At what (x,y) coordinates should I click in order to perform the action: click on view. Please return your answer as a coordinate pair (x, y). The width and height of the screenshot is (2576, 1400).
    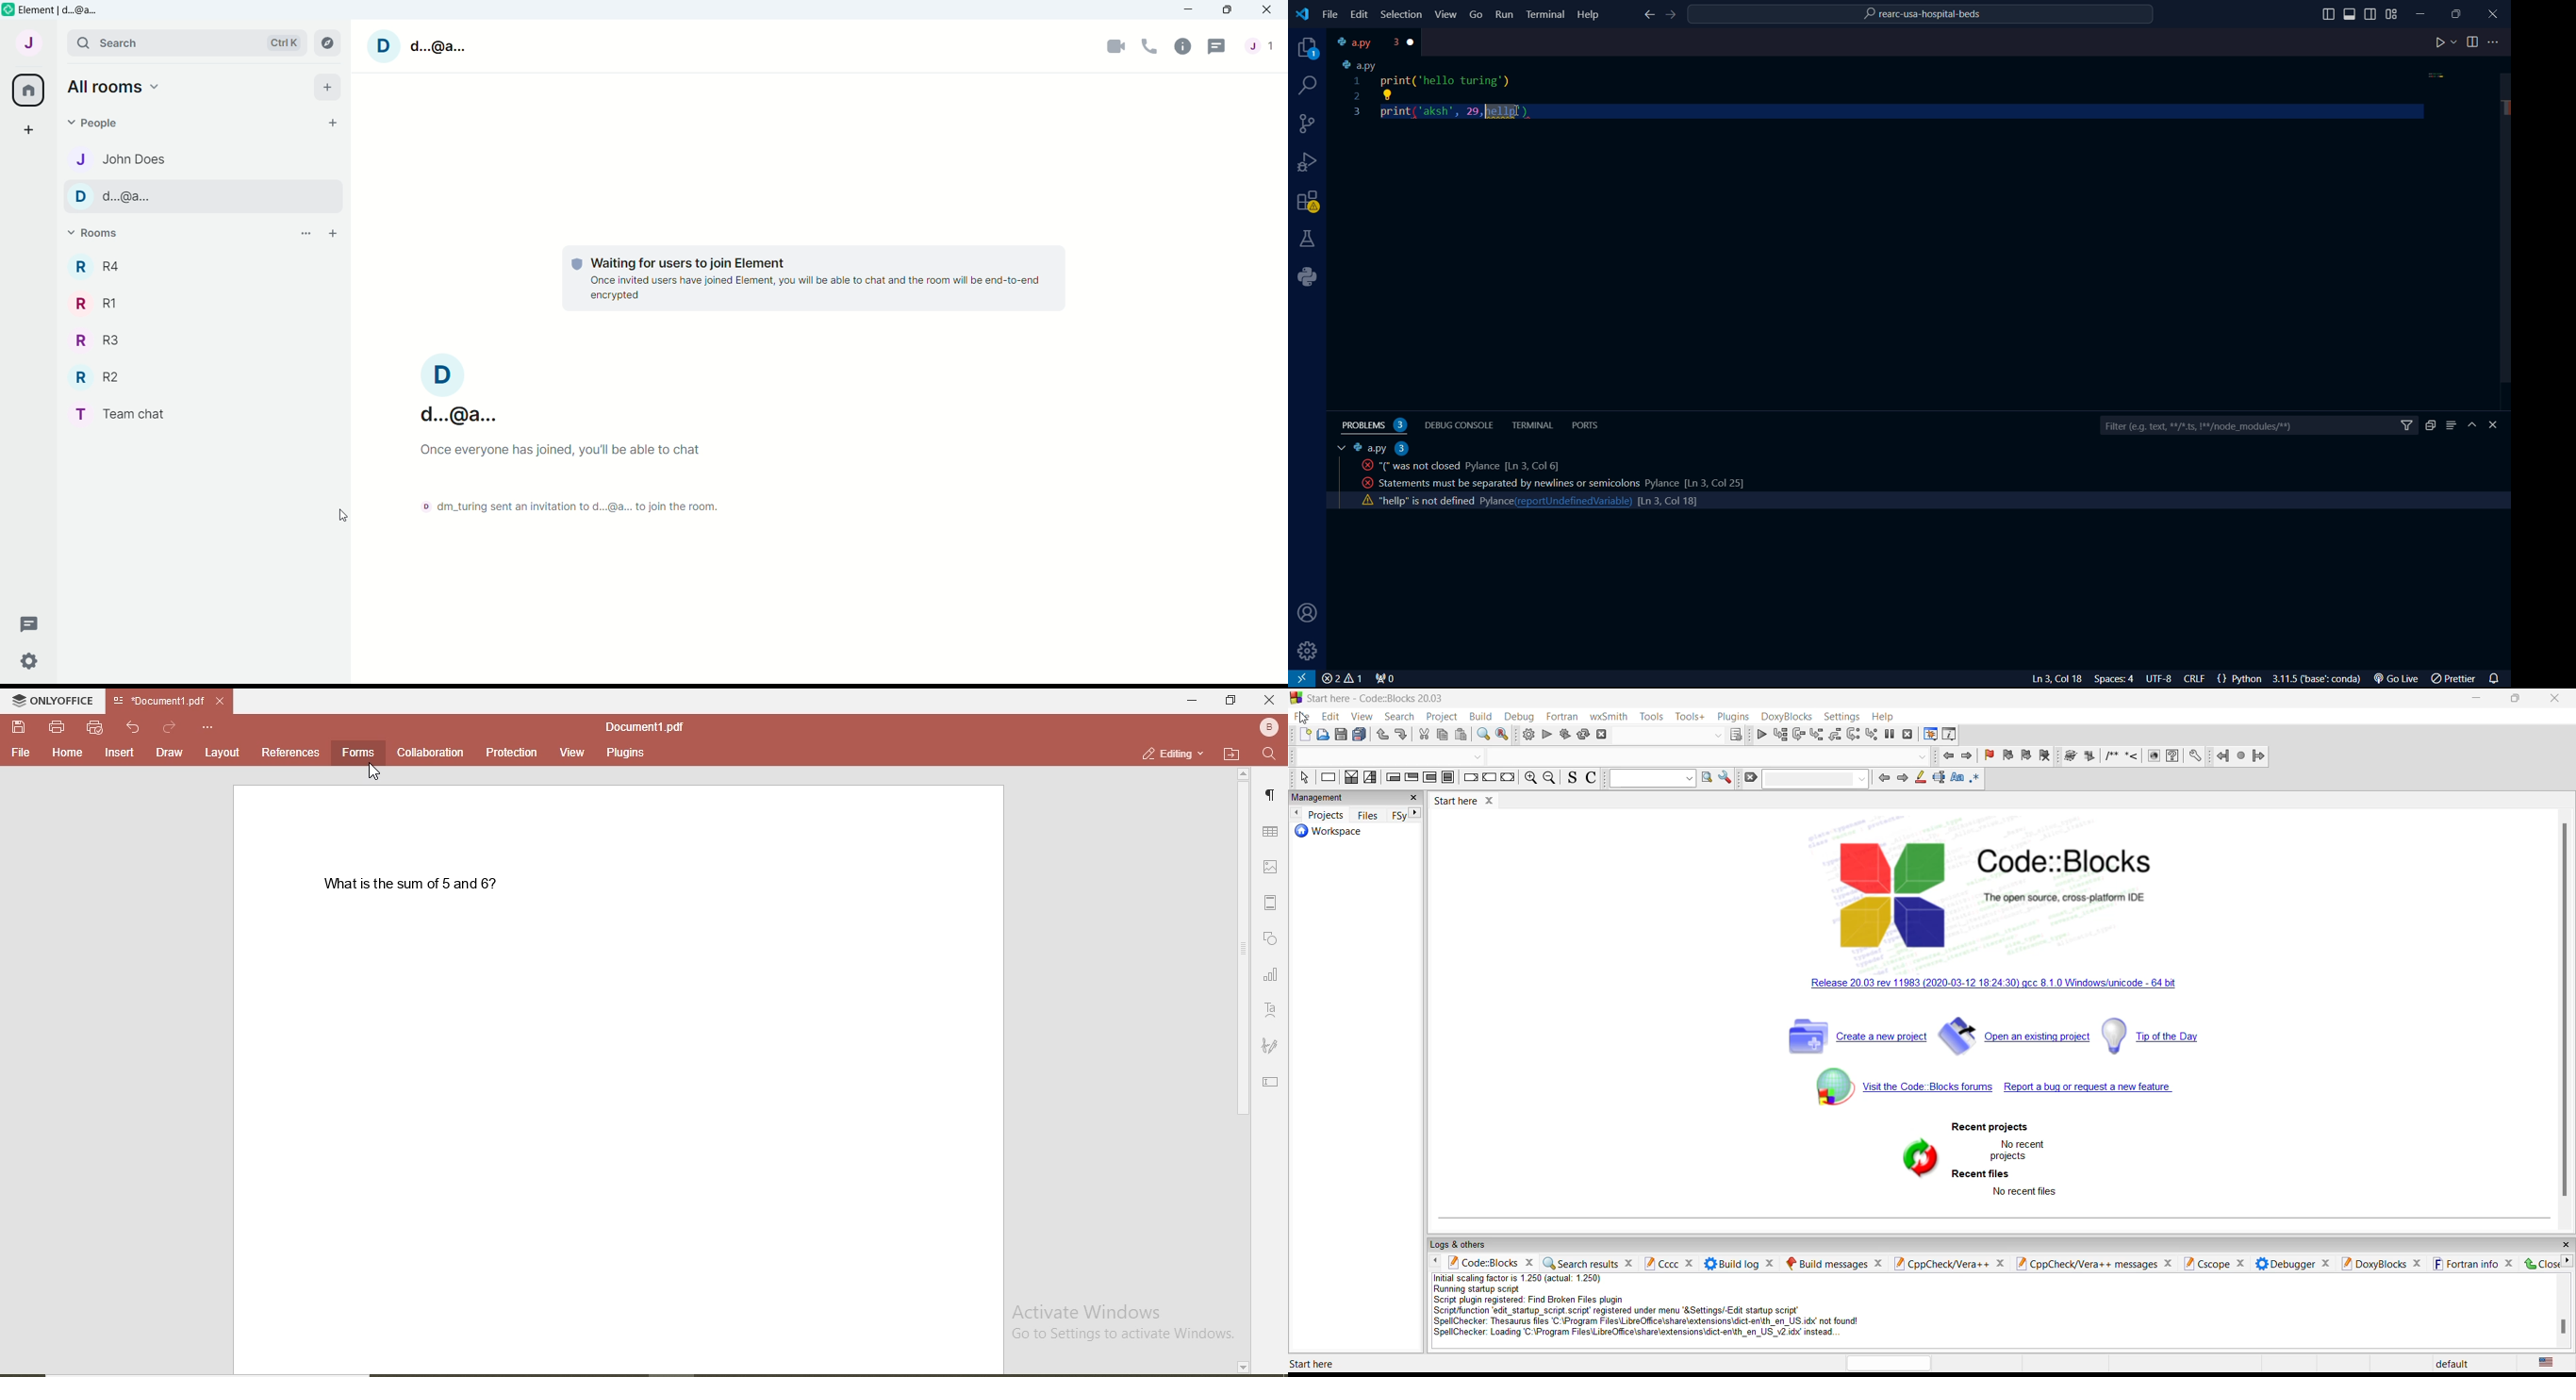
    Looking at the image, I should click on (1362, 718).